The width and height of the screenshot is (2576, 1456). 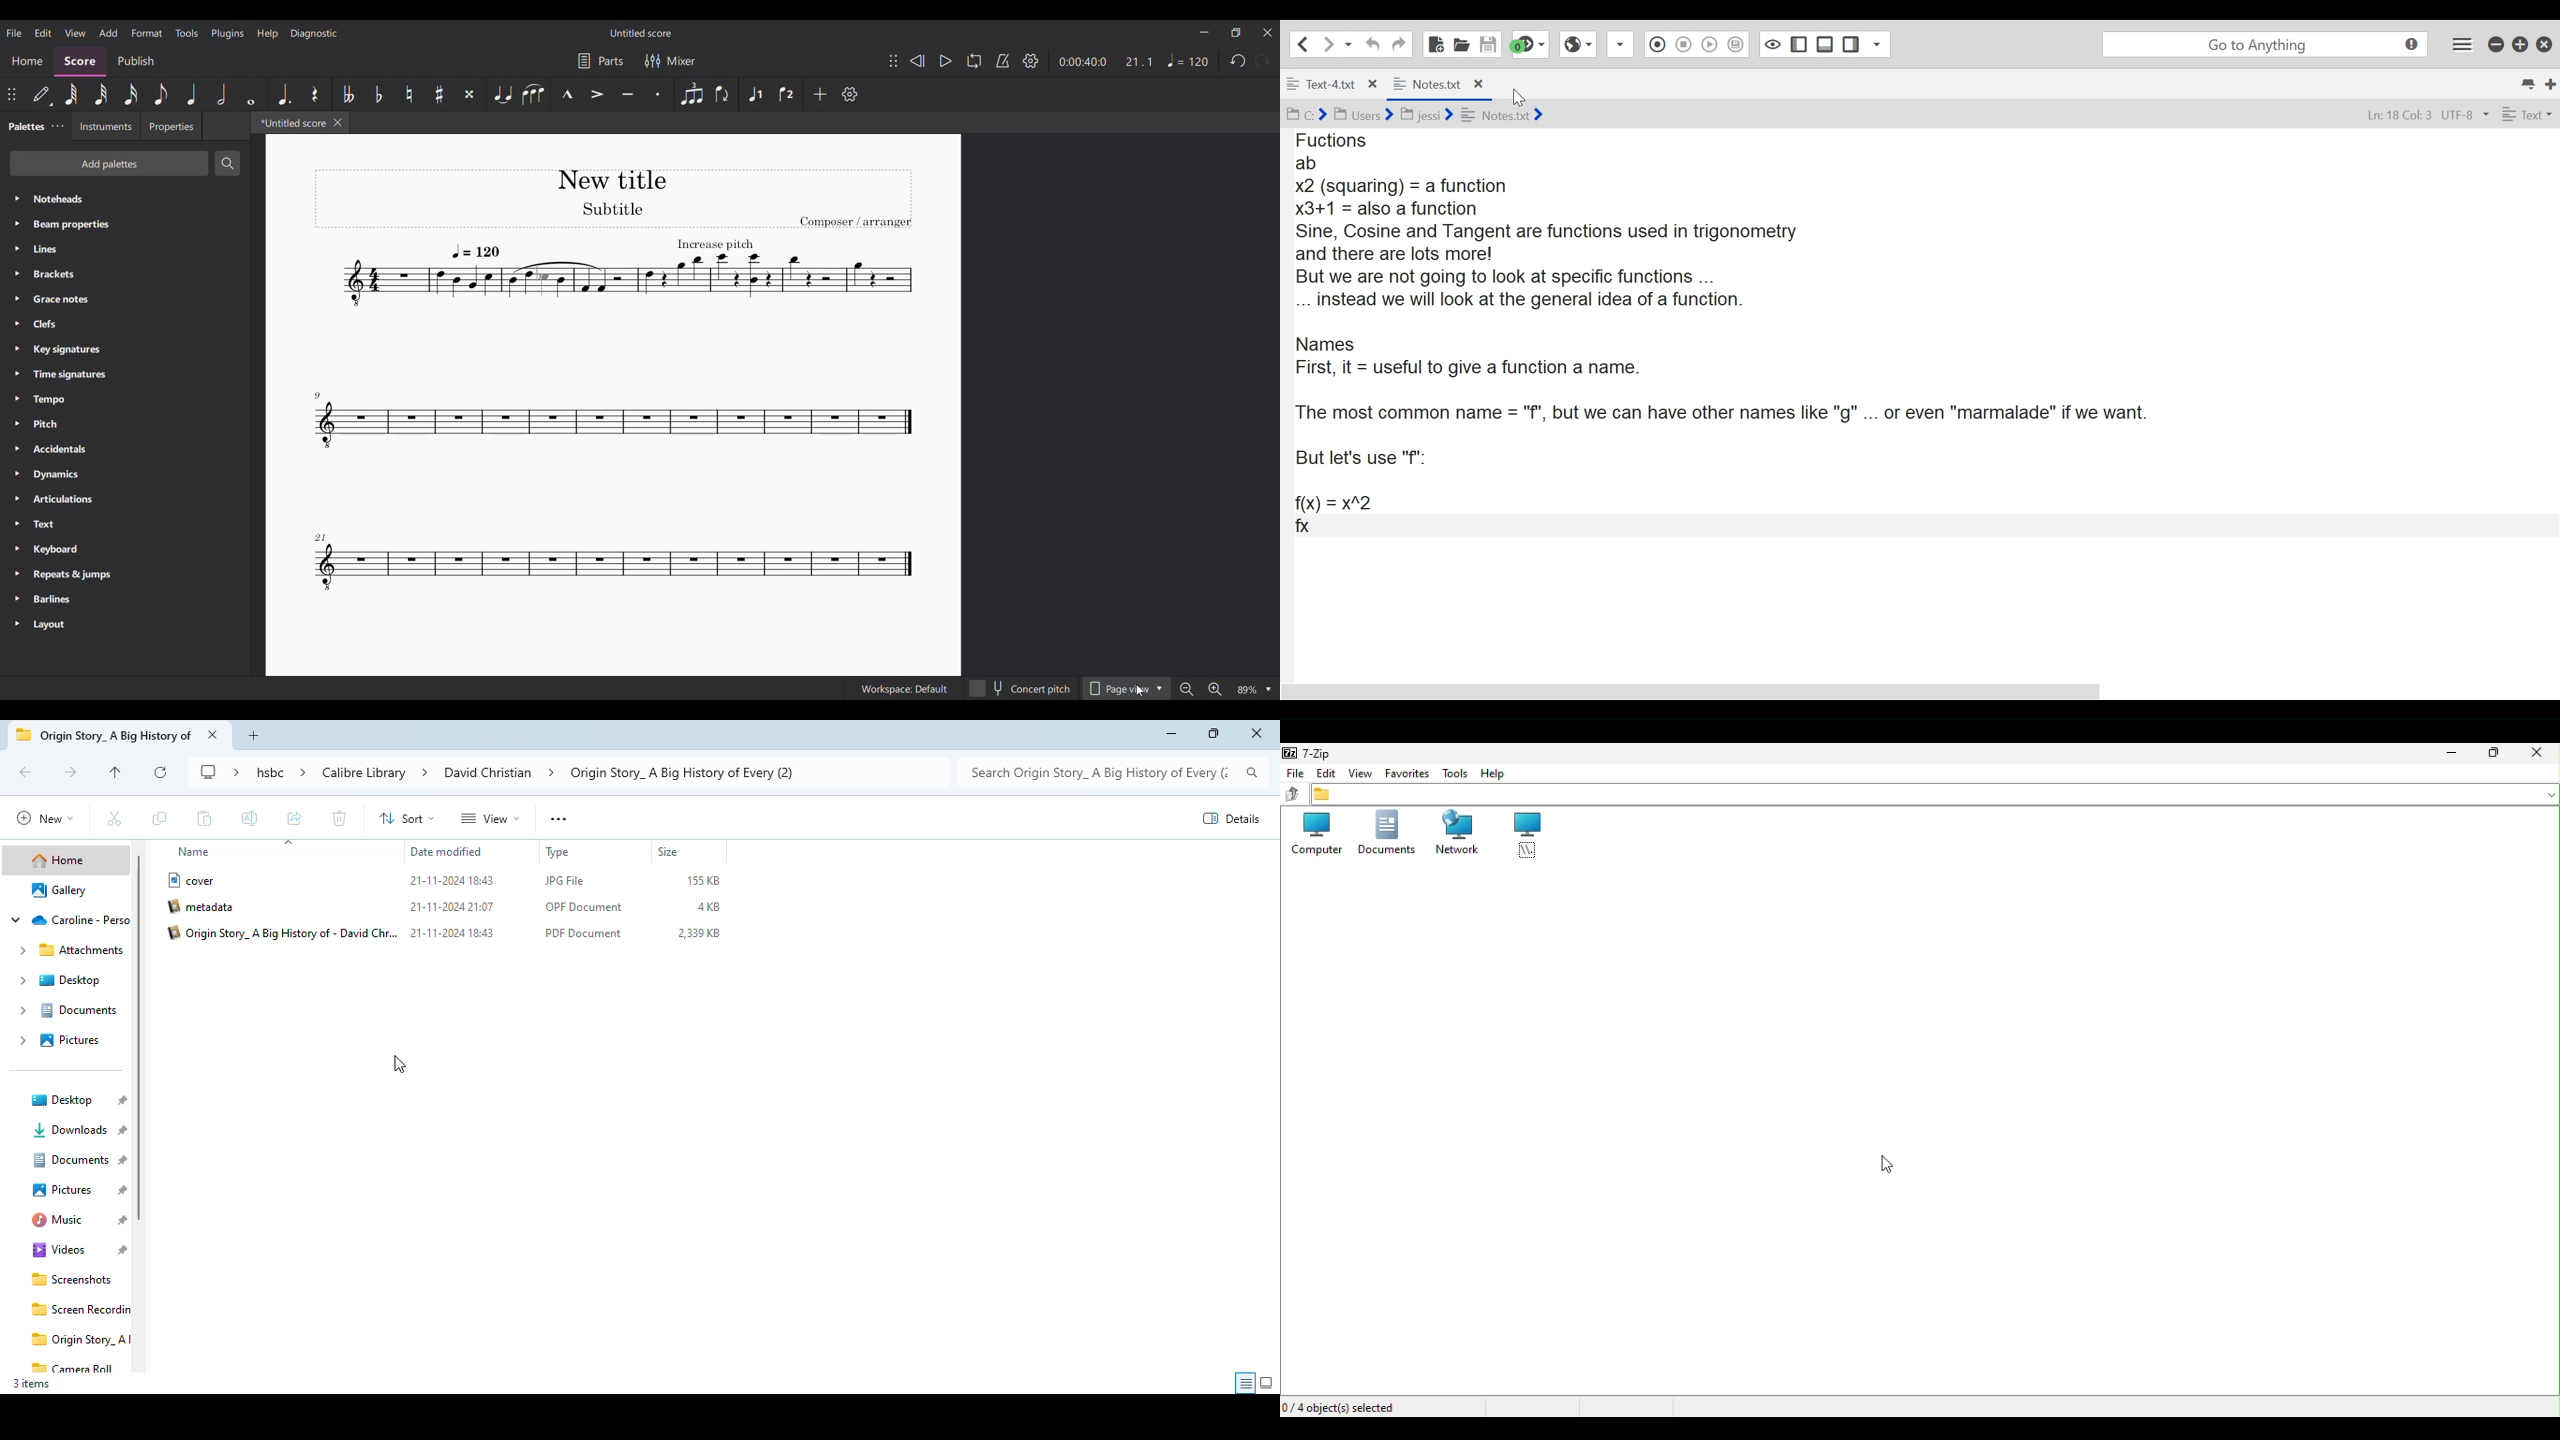 I want to click on Diagnostic menu, so click(x=313, y=34).